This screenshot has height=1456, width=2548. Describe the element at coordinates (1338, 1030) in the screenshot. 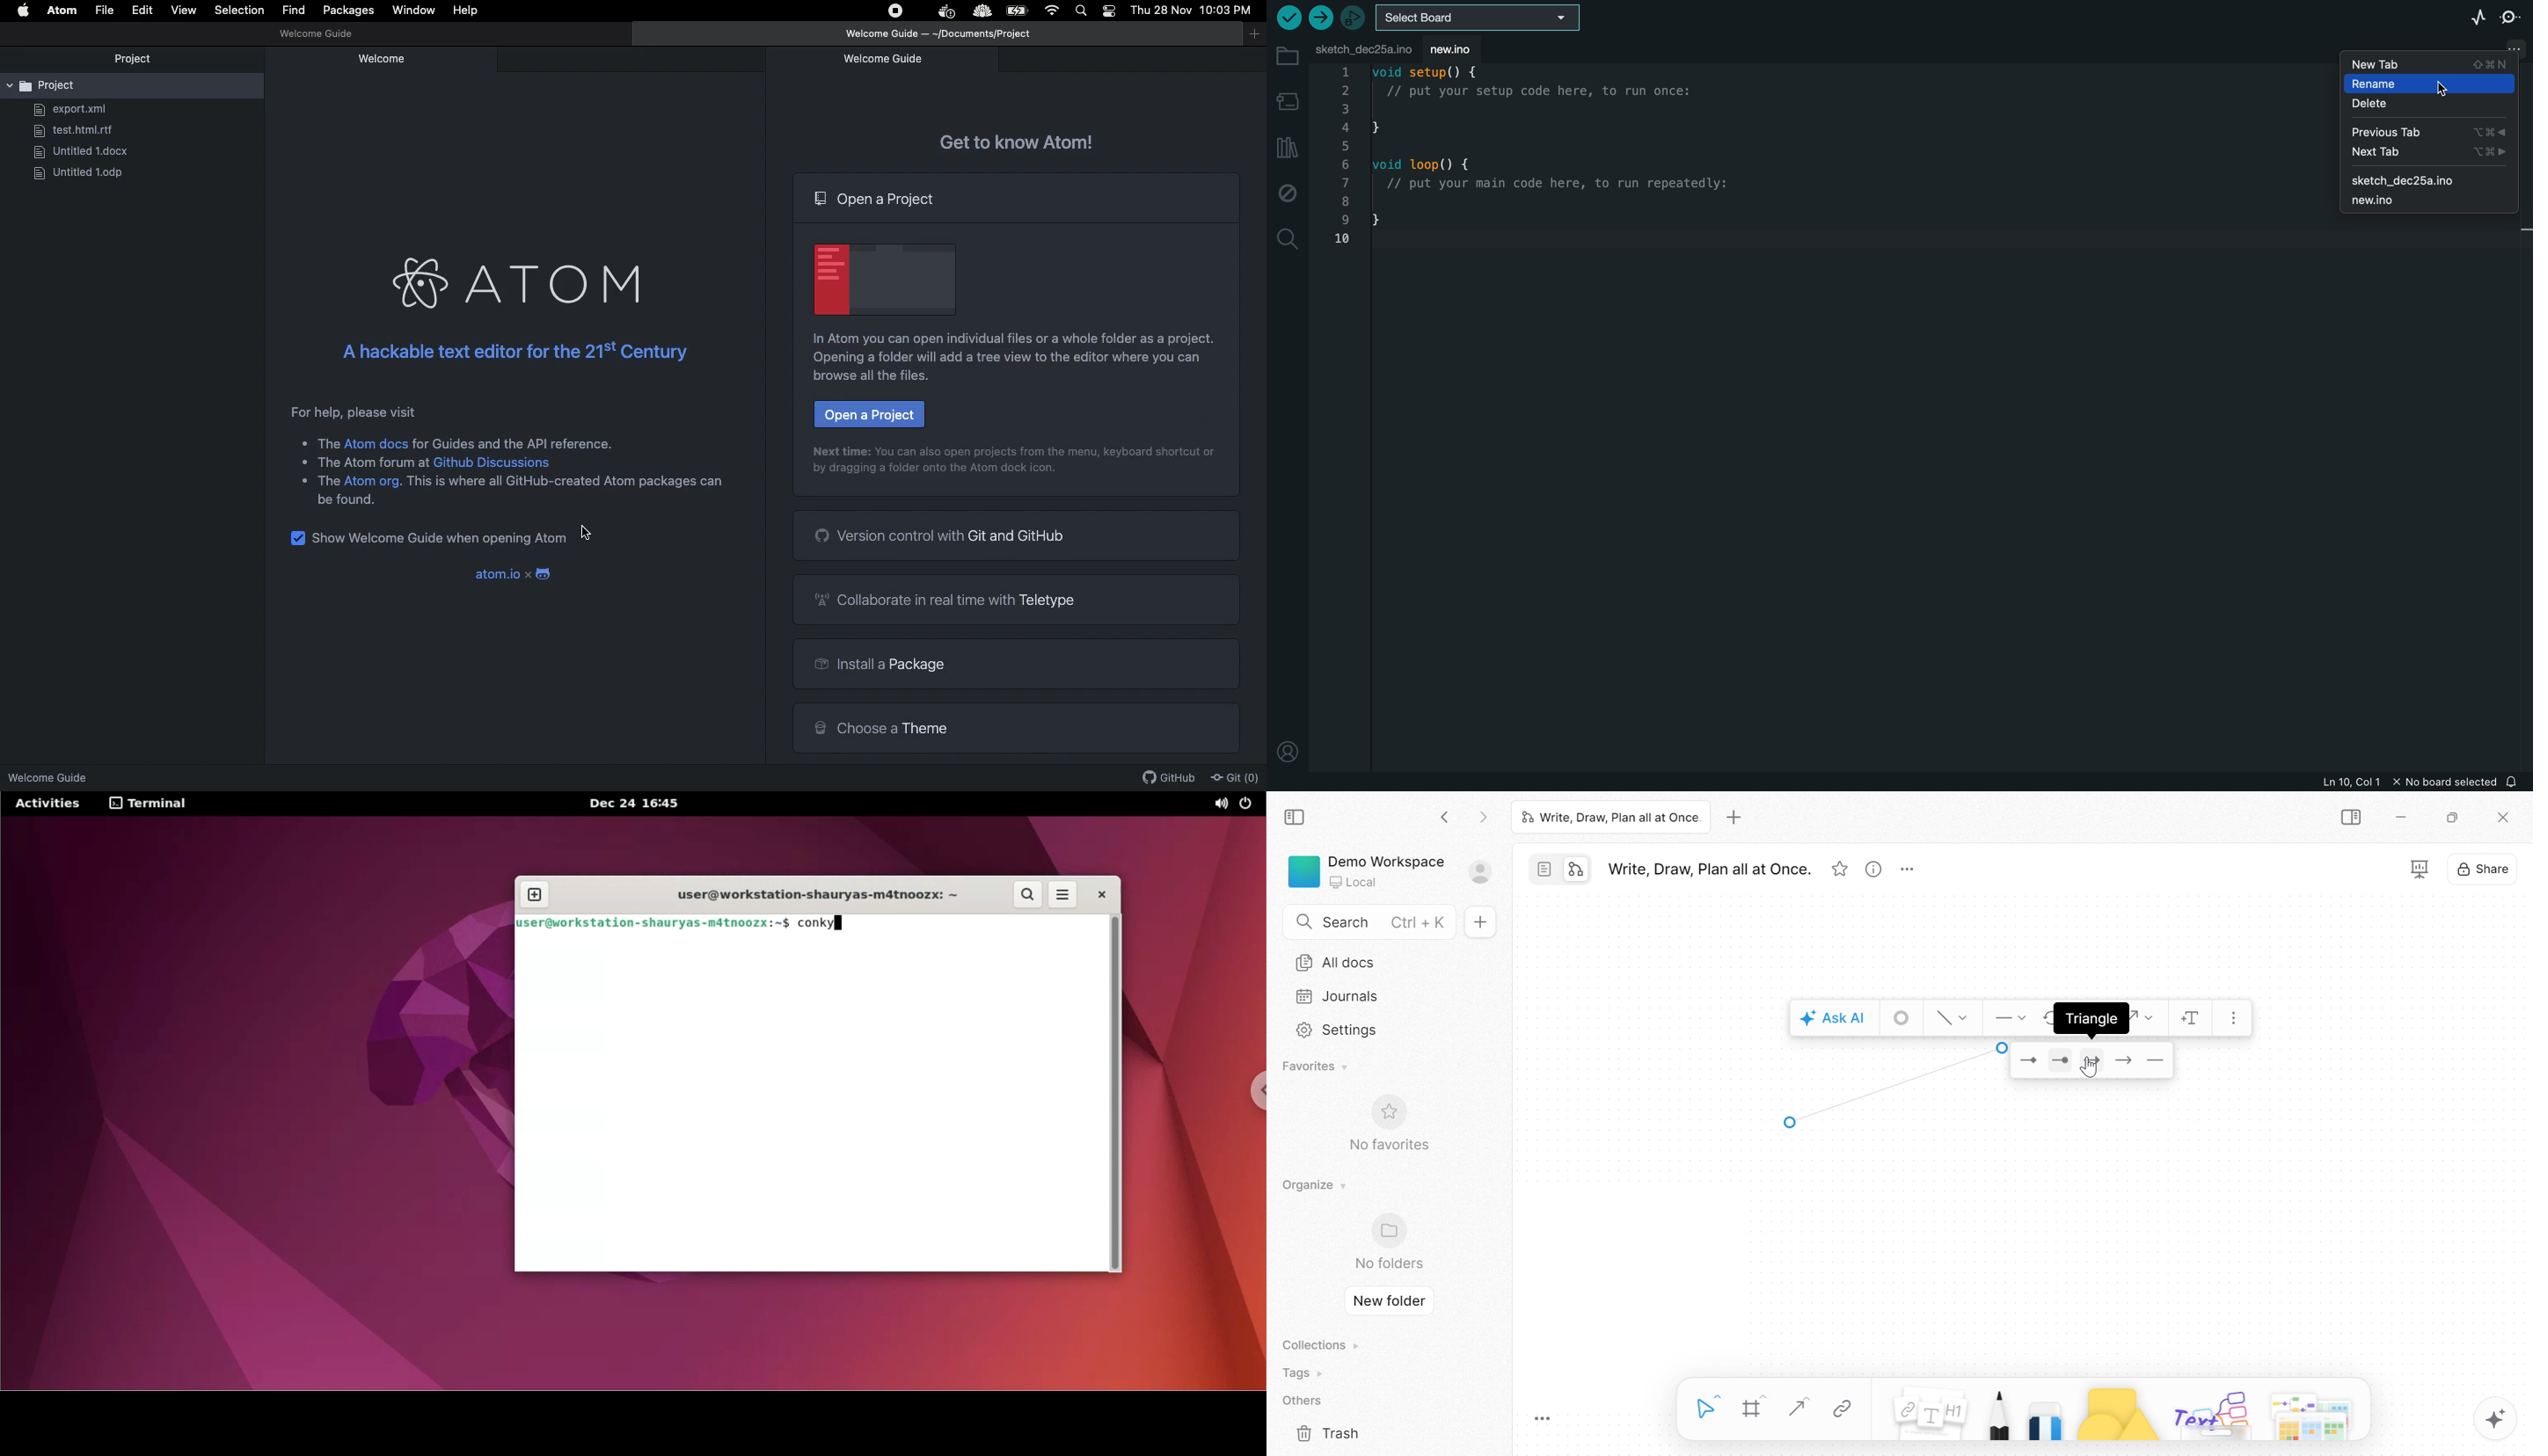

I see `Settings` at that location.